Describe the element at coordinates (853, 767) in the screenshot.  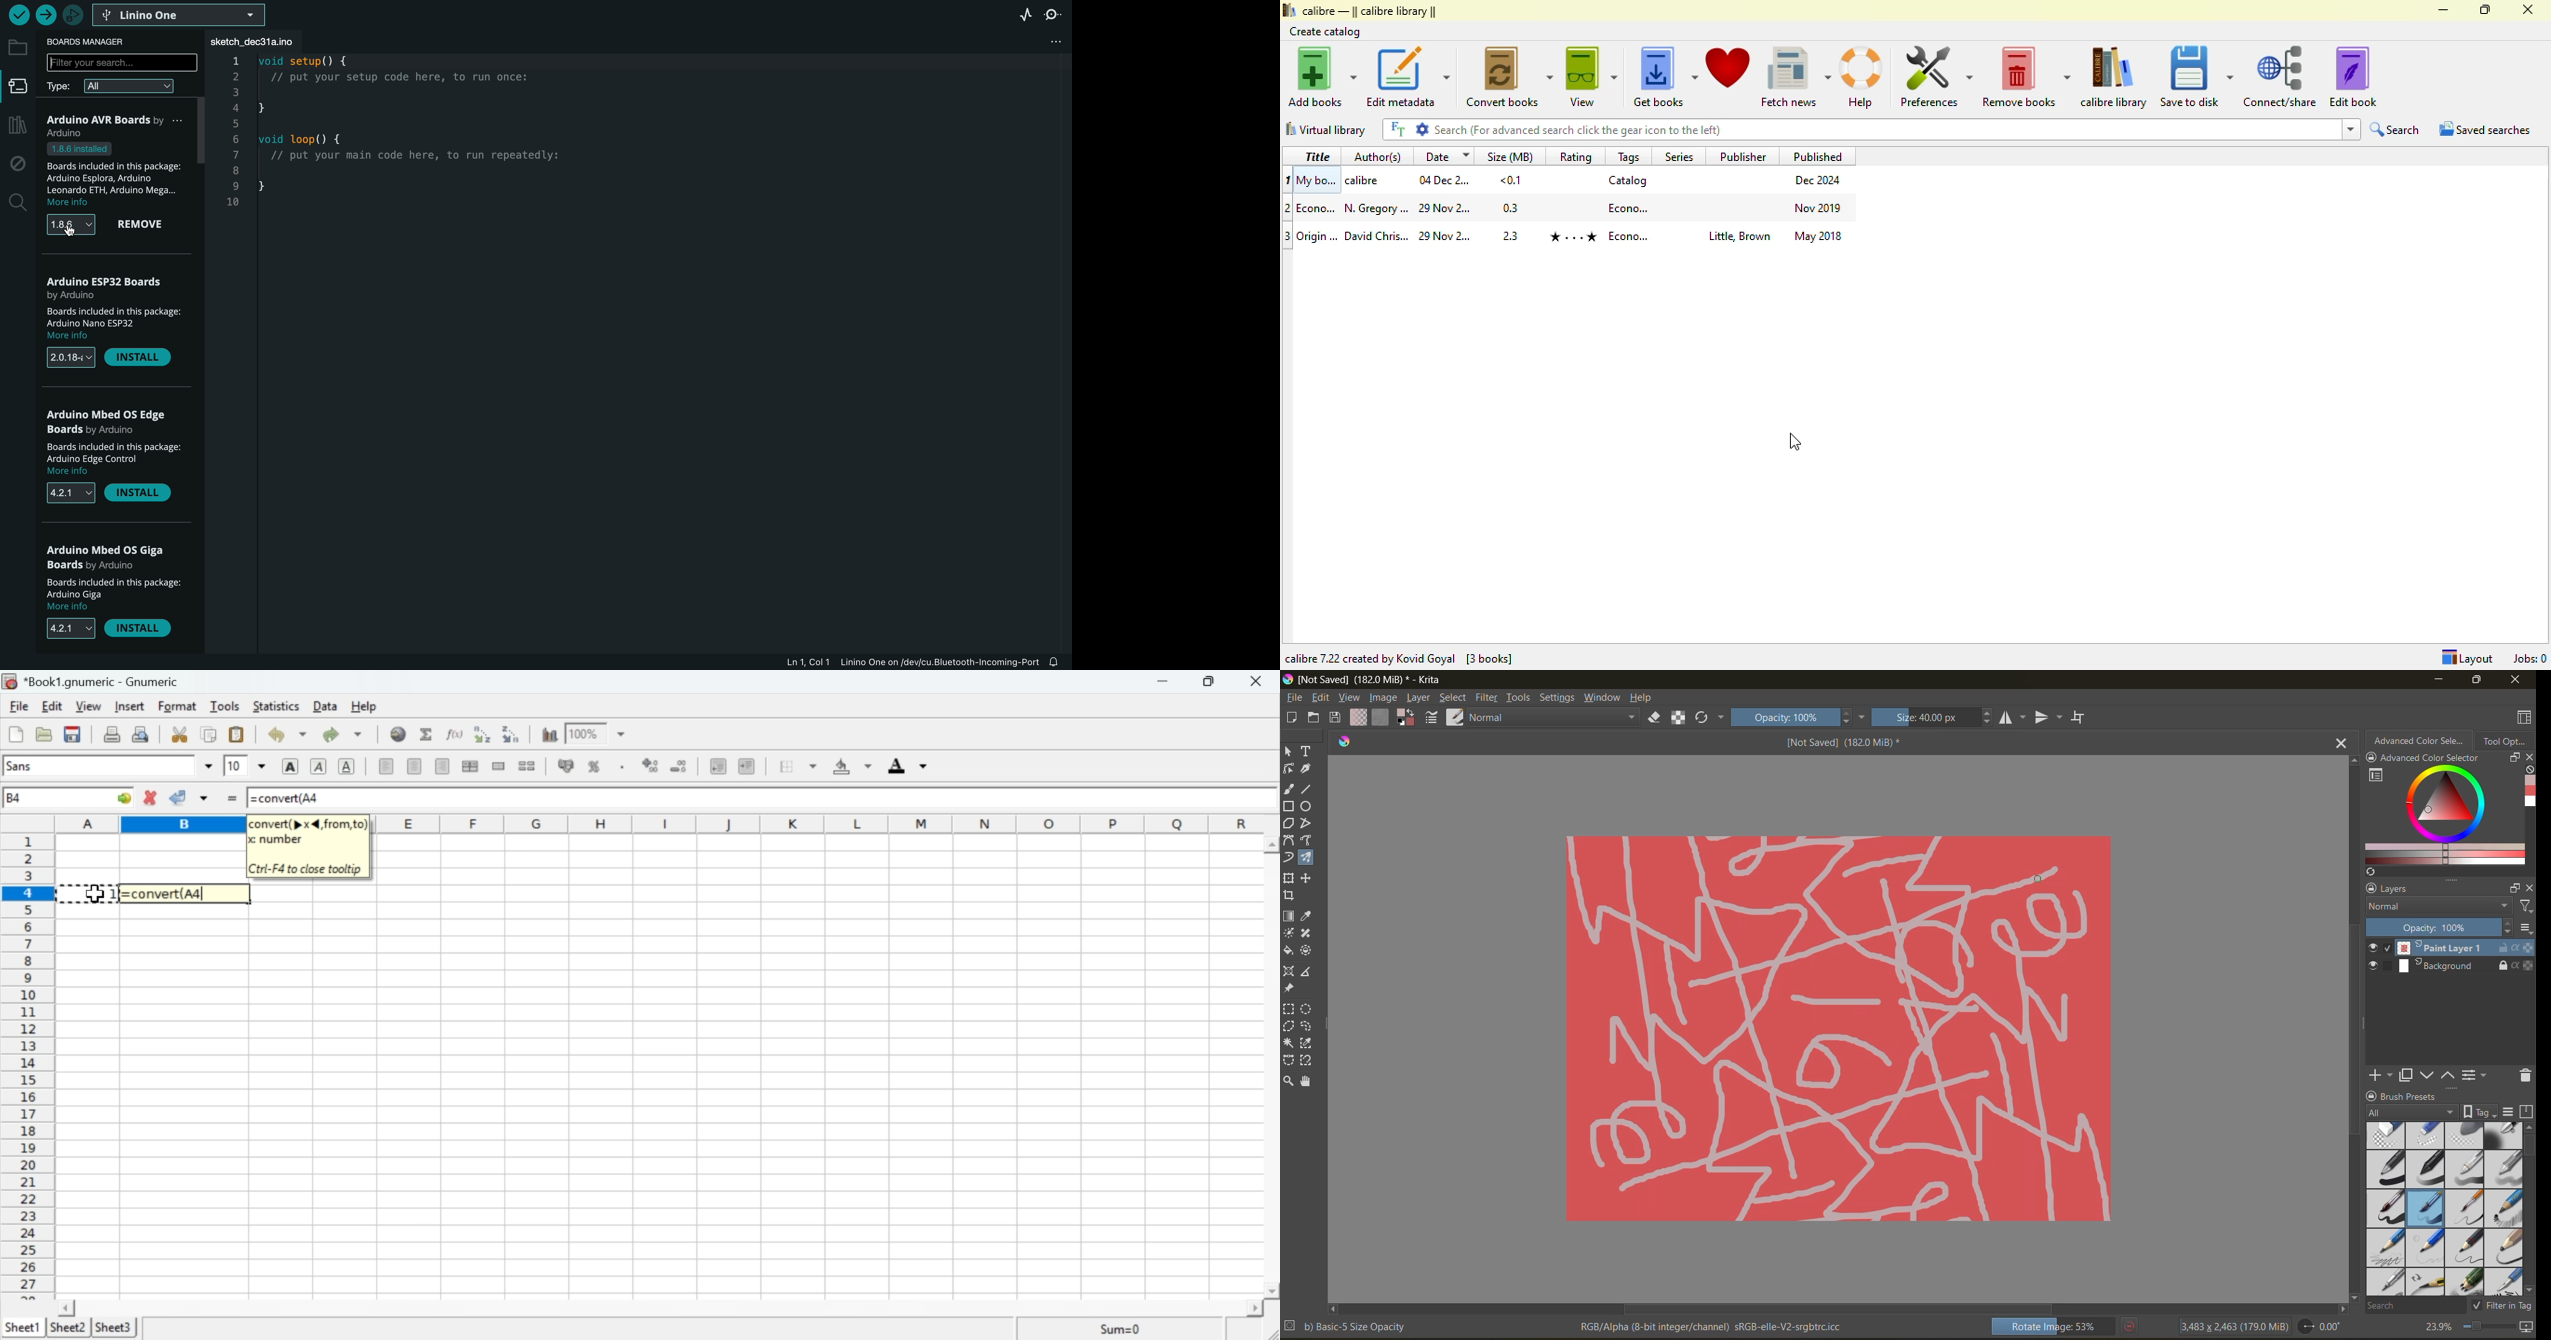
I see `Background` at that location.